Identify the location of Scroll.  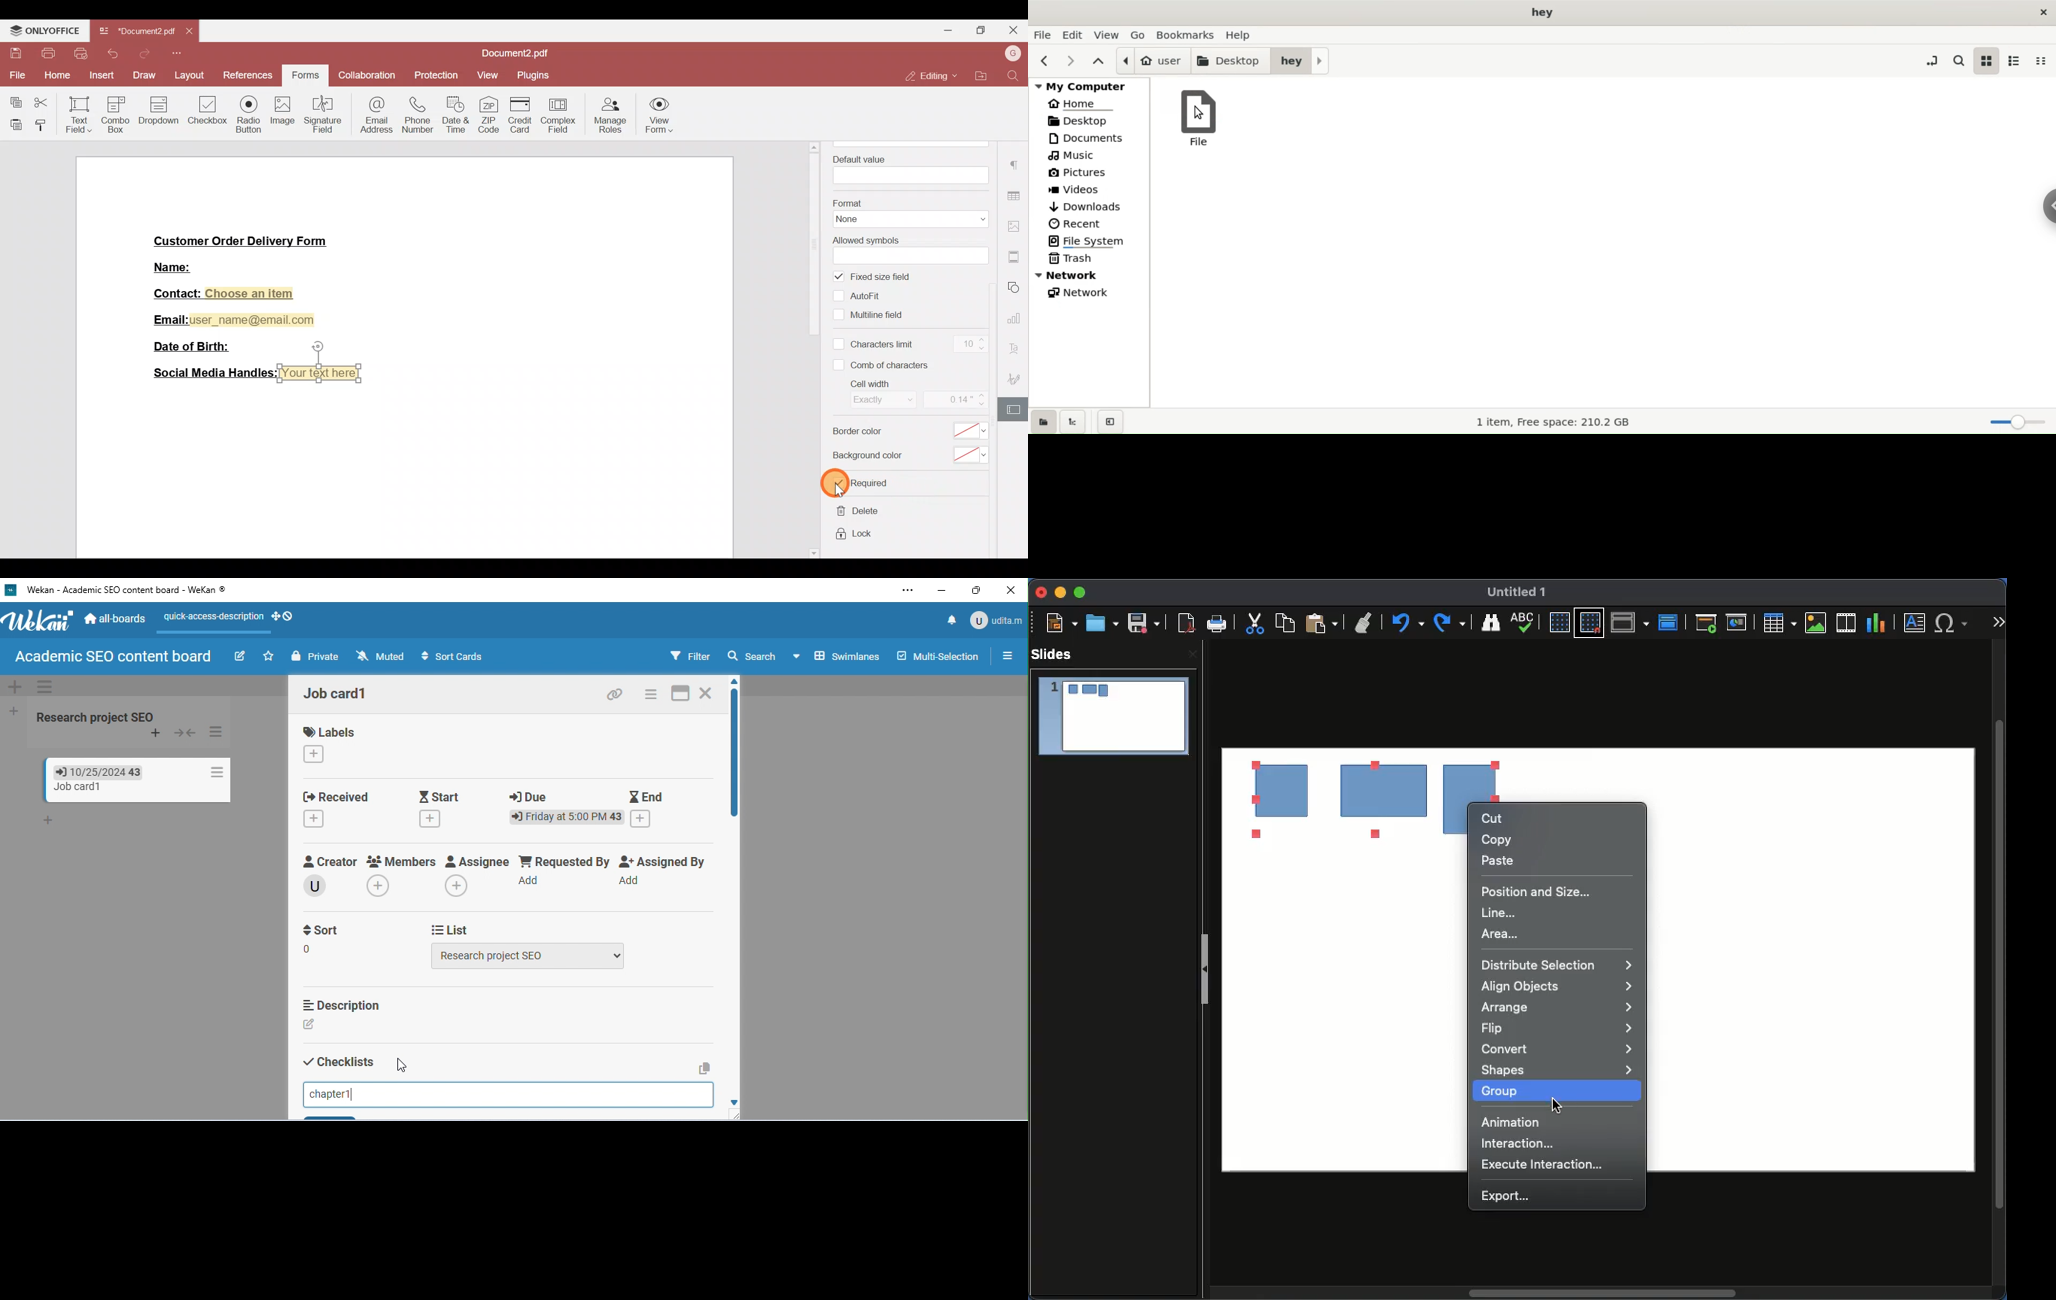
(2001, 963).